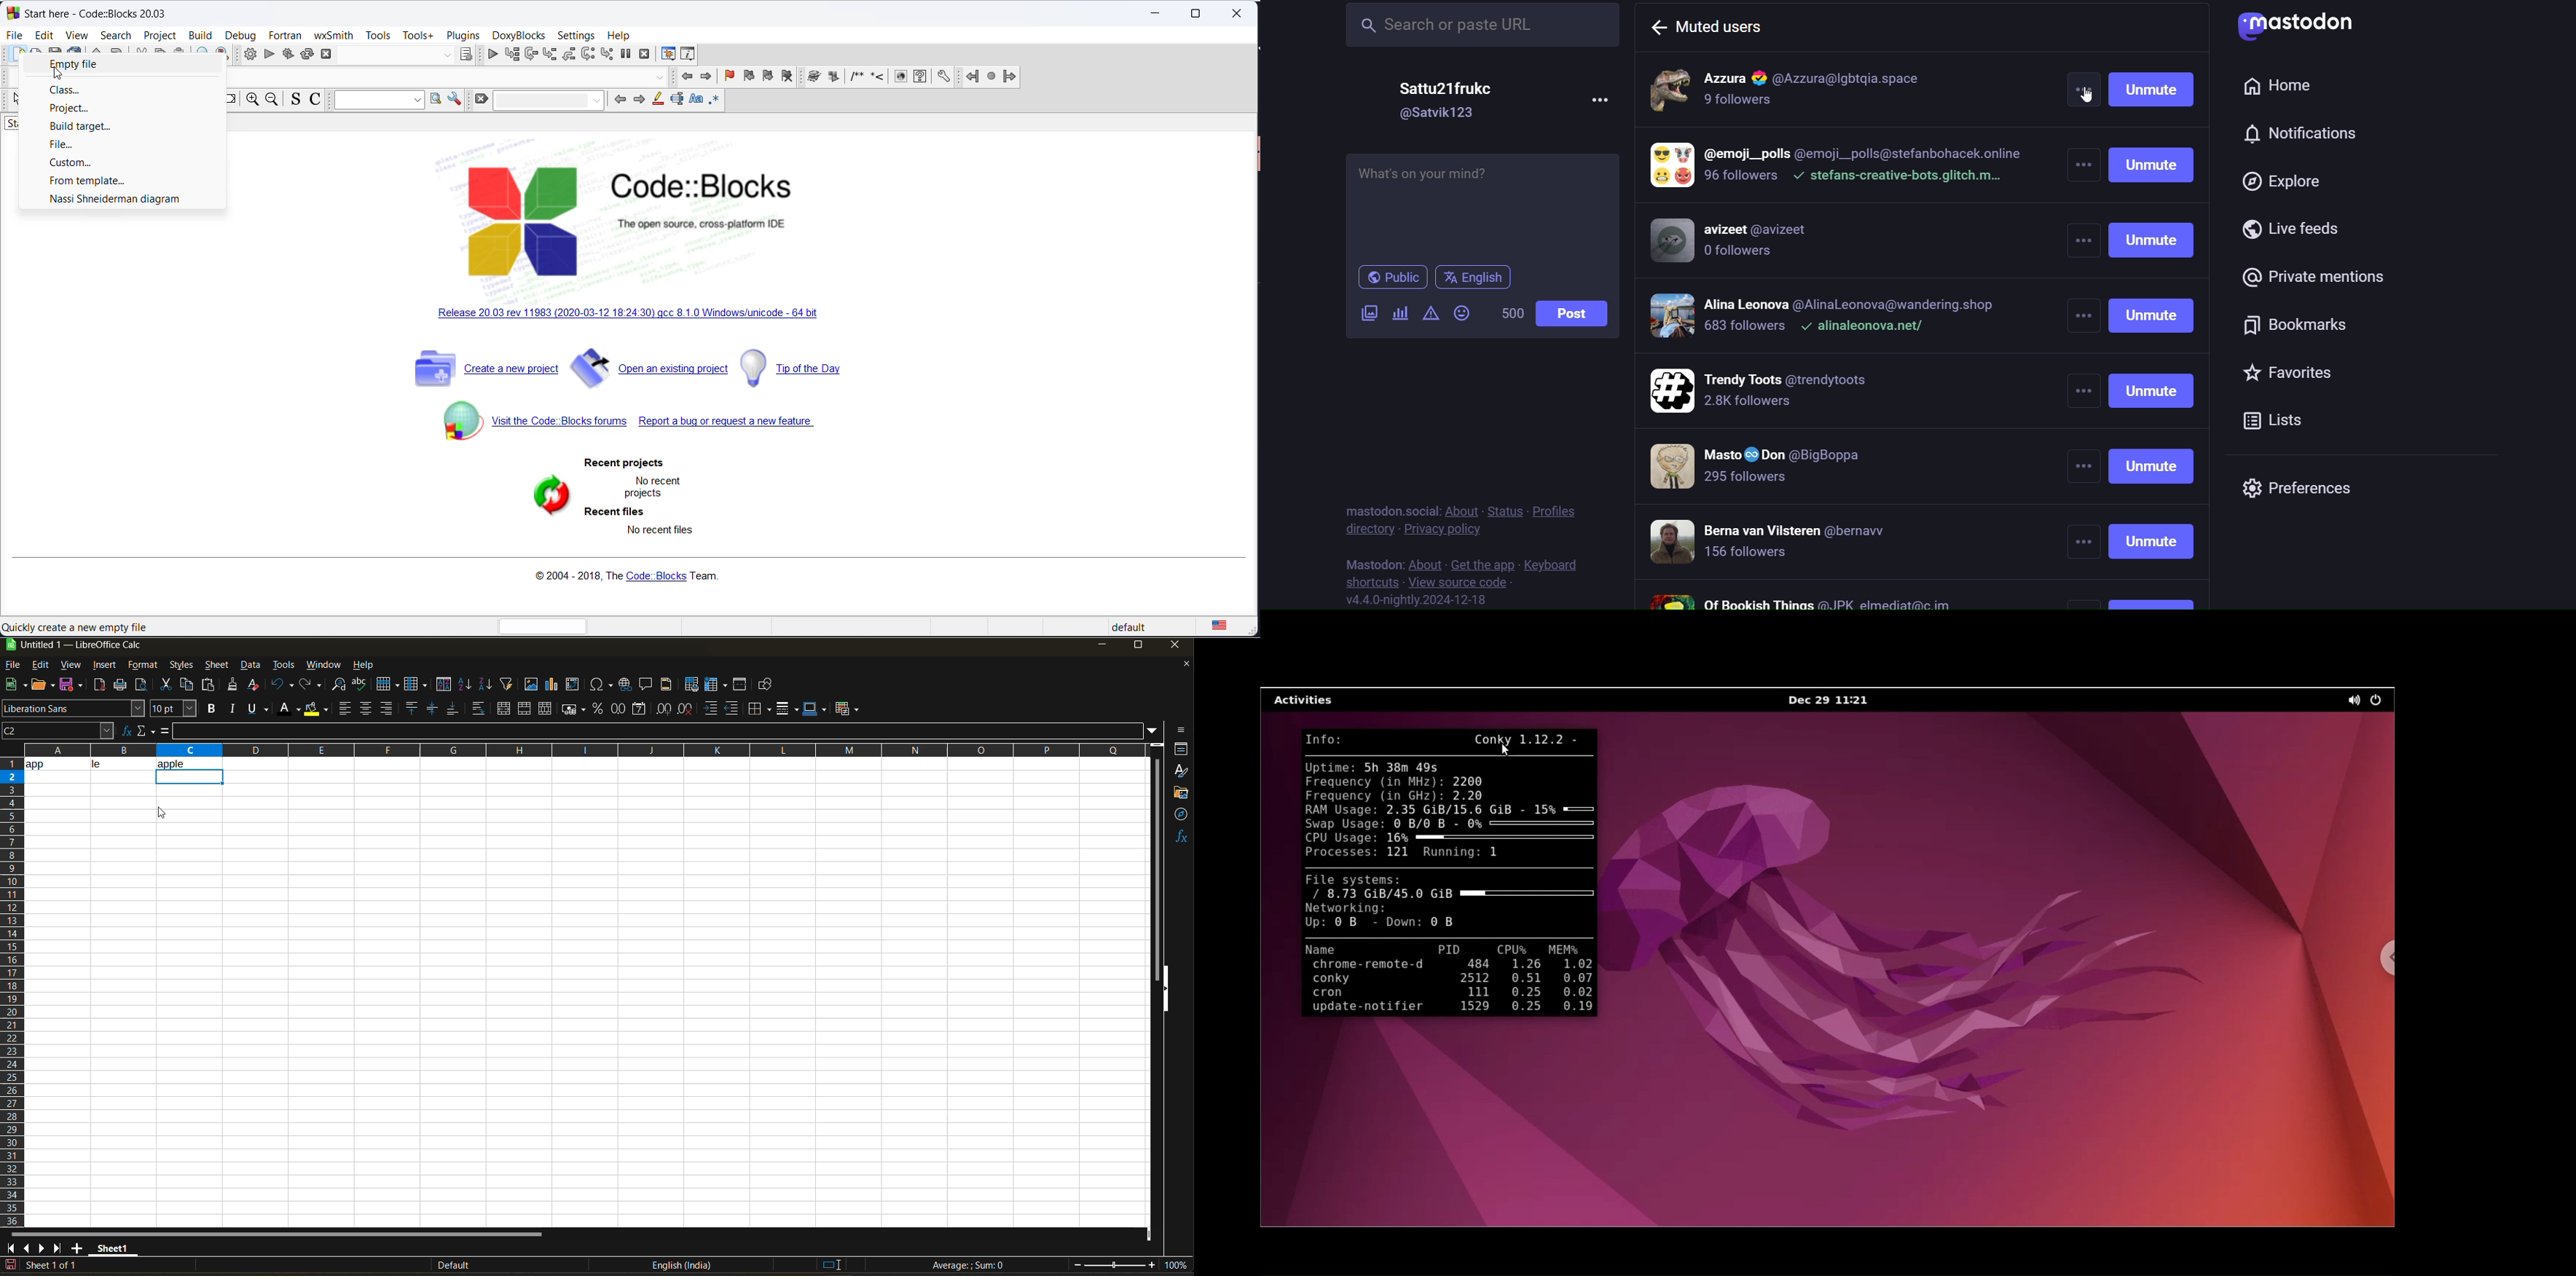 The height and width of the screenshot is (1288, 2576). What do you see at coordinates (123, 731) in the screenshot?
I see `function wizard` at bounding box center [123, 731].